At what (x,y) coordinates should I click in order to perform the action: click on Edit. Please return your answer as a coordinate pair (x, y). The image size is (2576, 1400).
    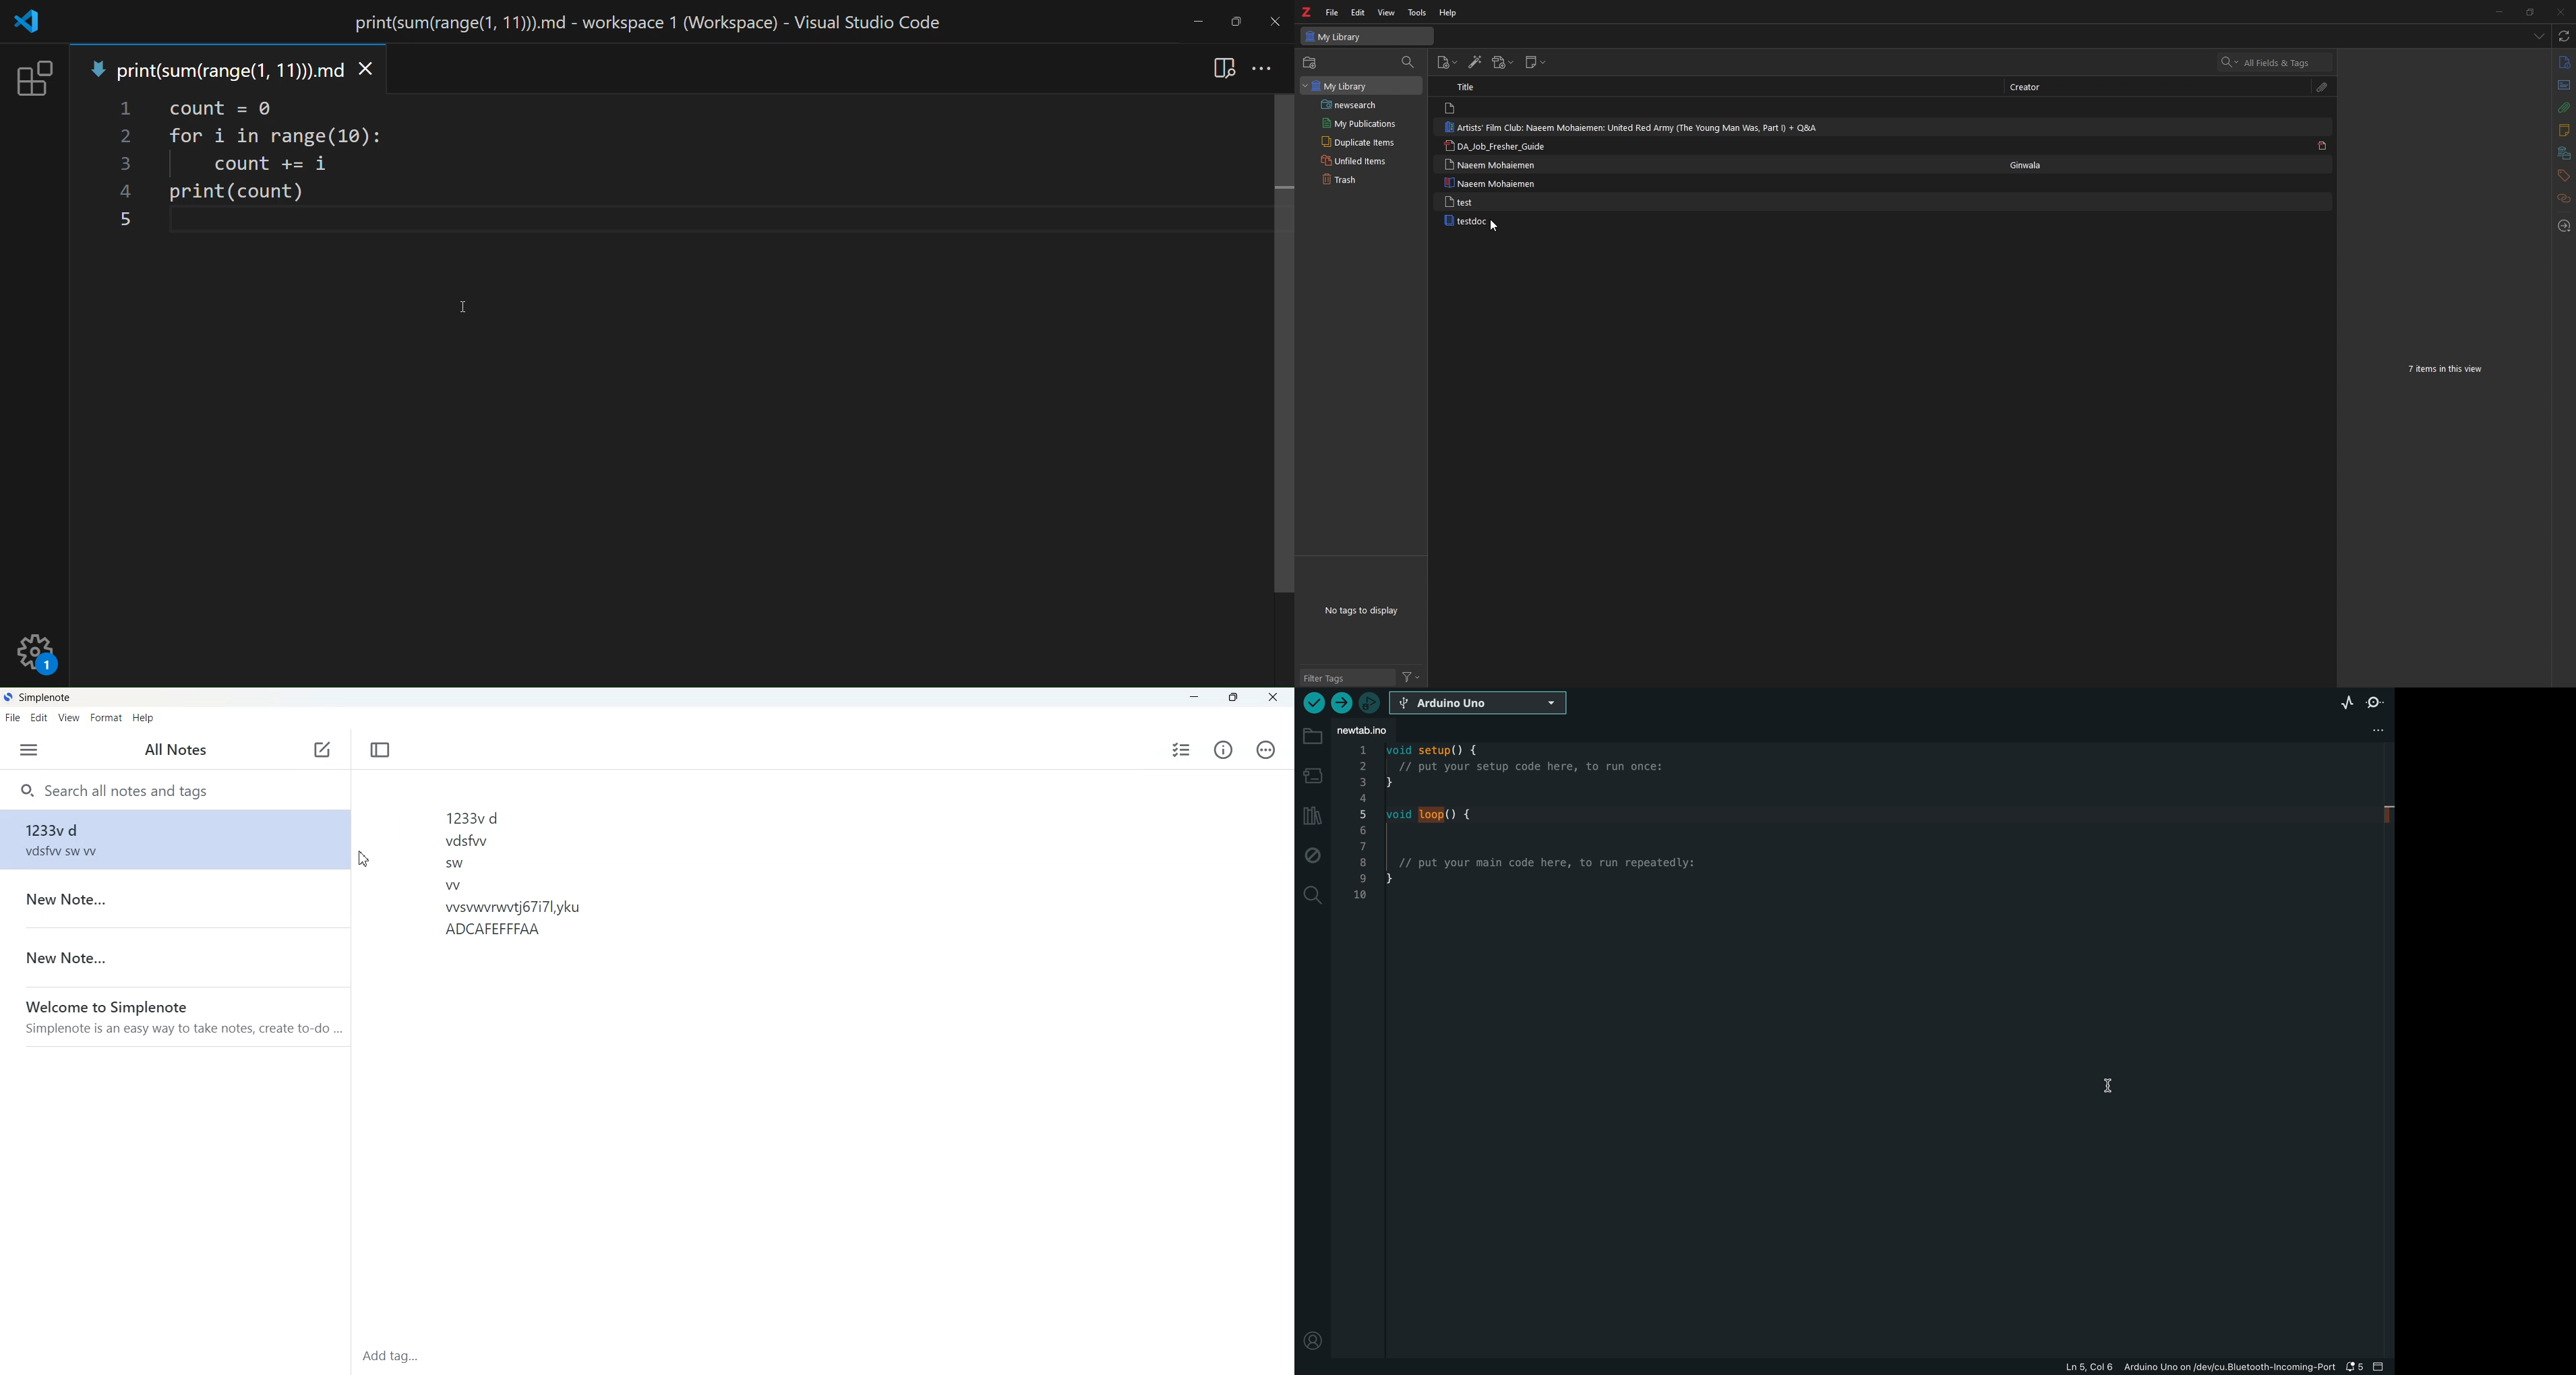
    Looking at the image, I should click on (39, 719).